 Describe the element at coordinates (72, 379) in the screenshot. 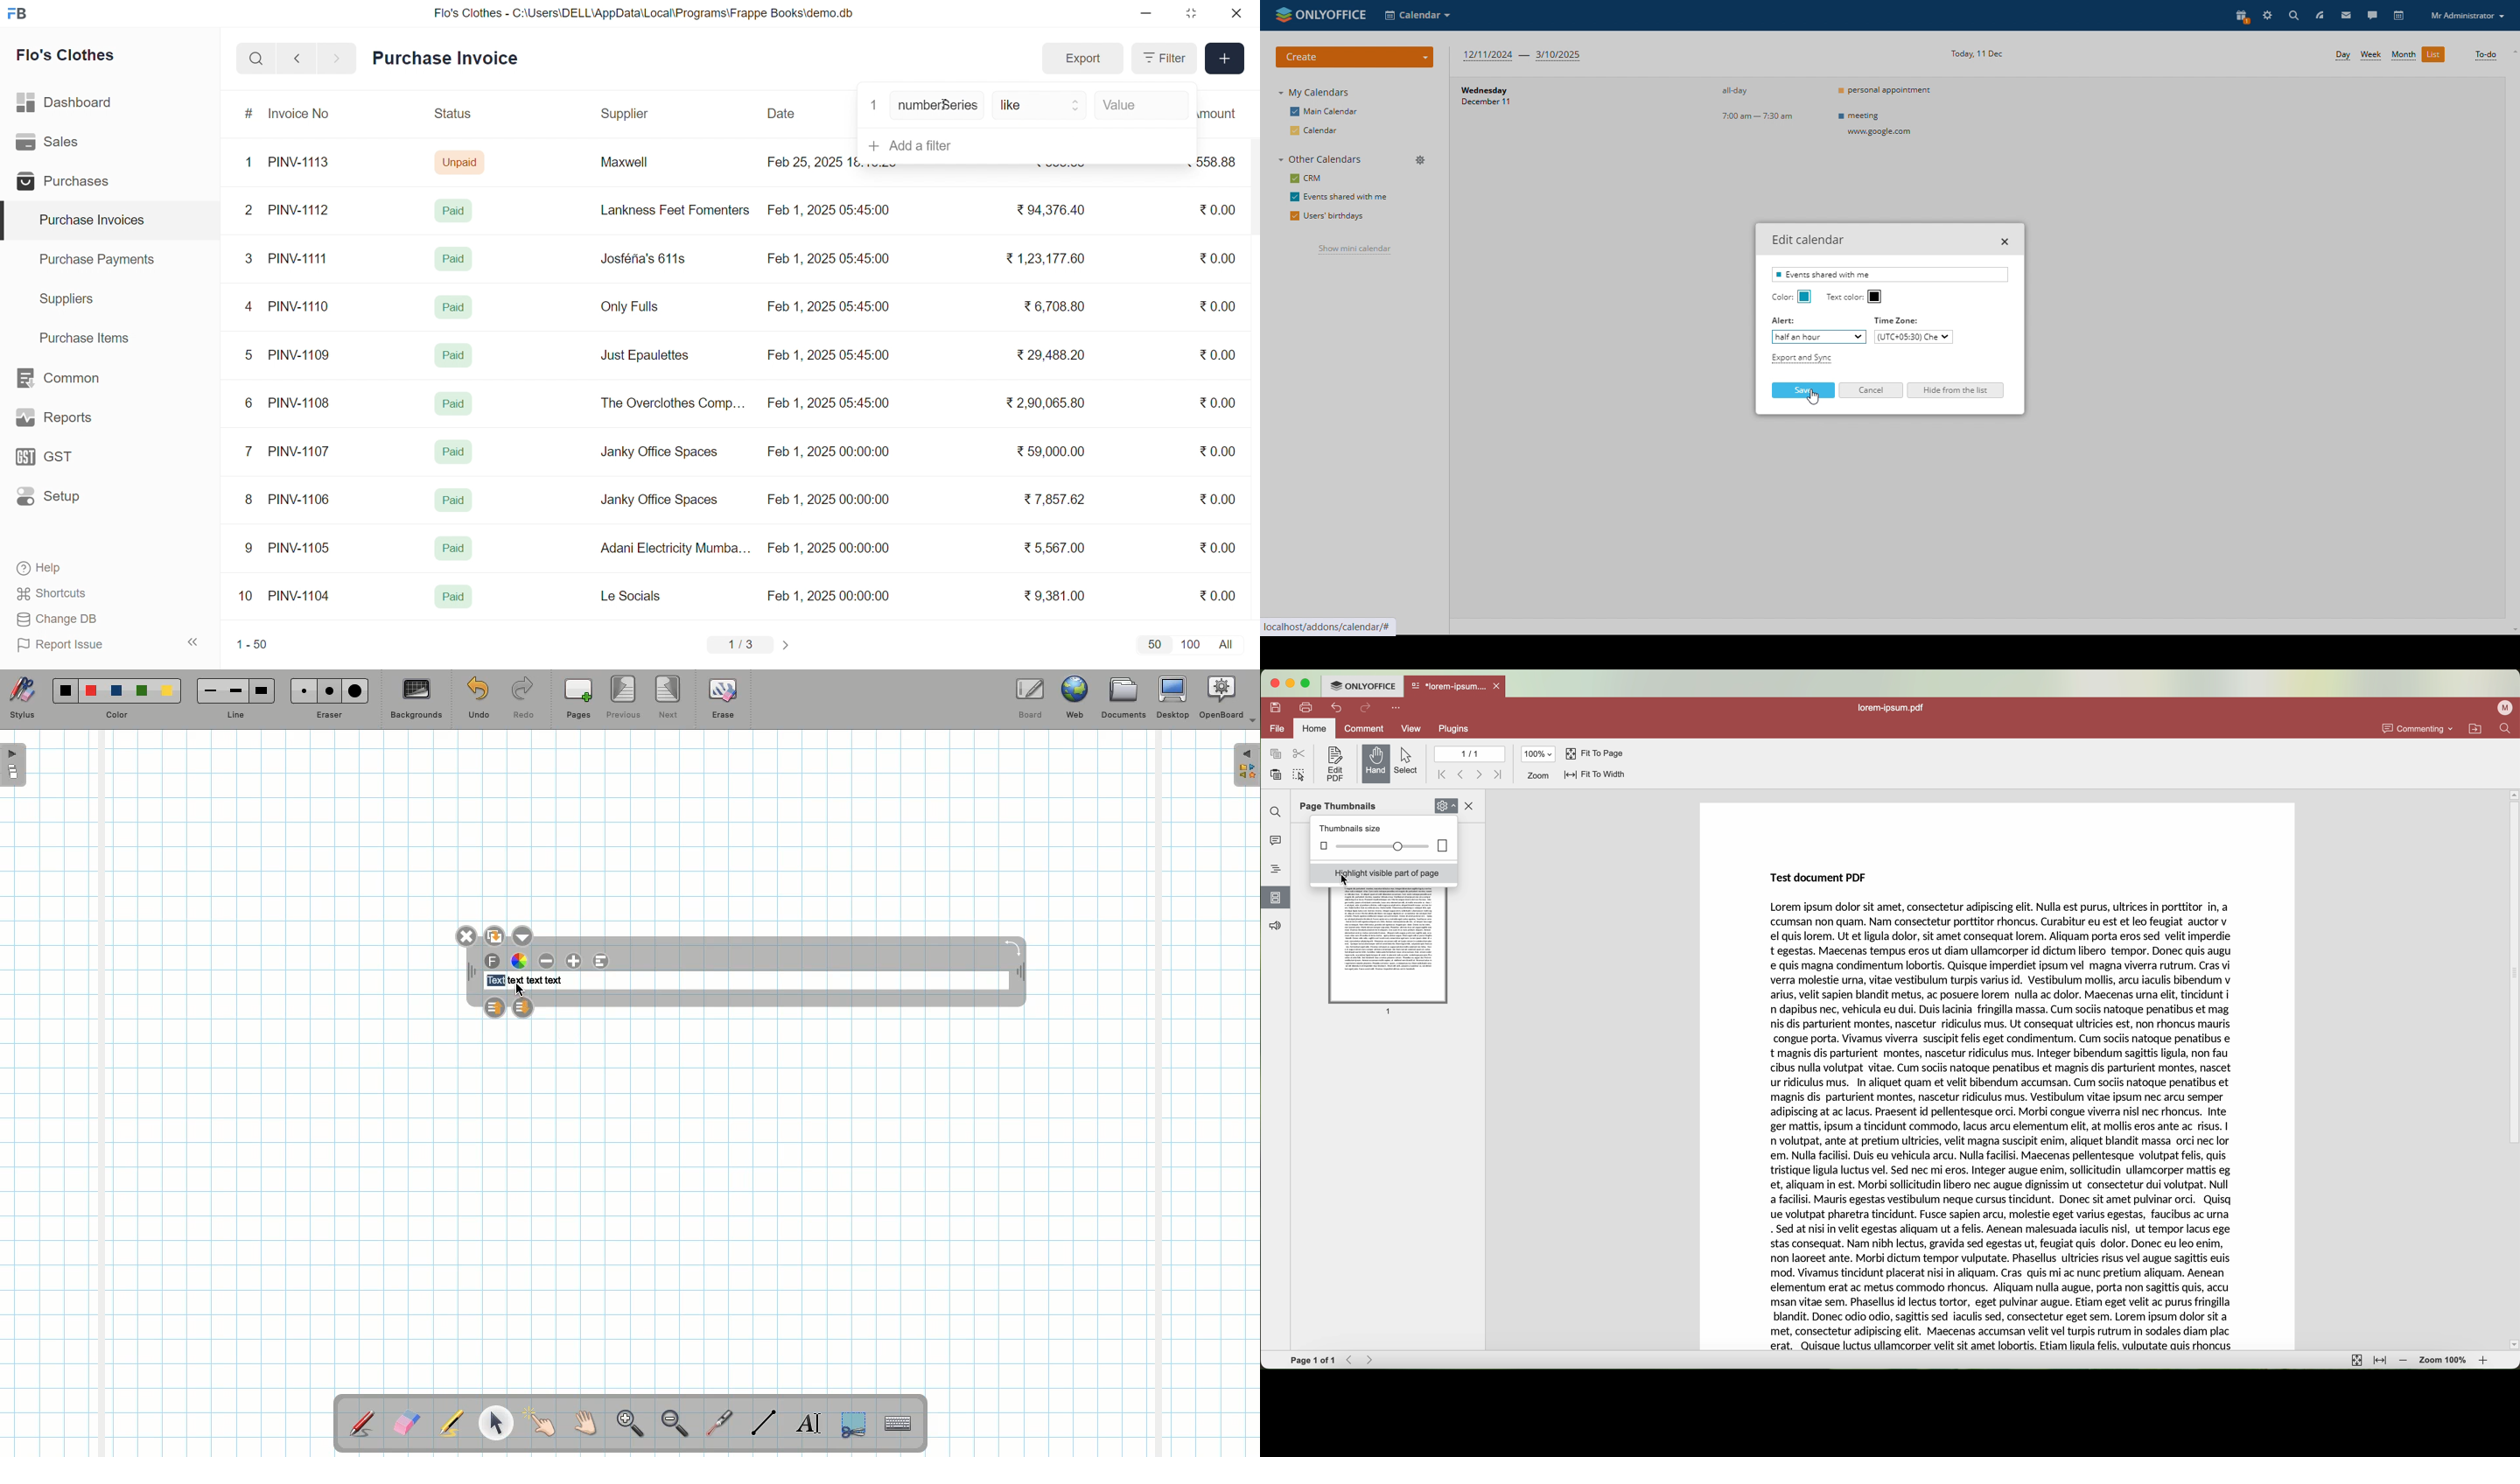

I see `Common` at that location.